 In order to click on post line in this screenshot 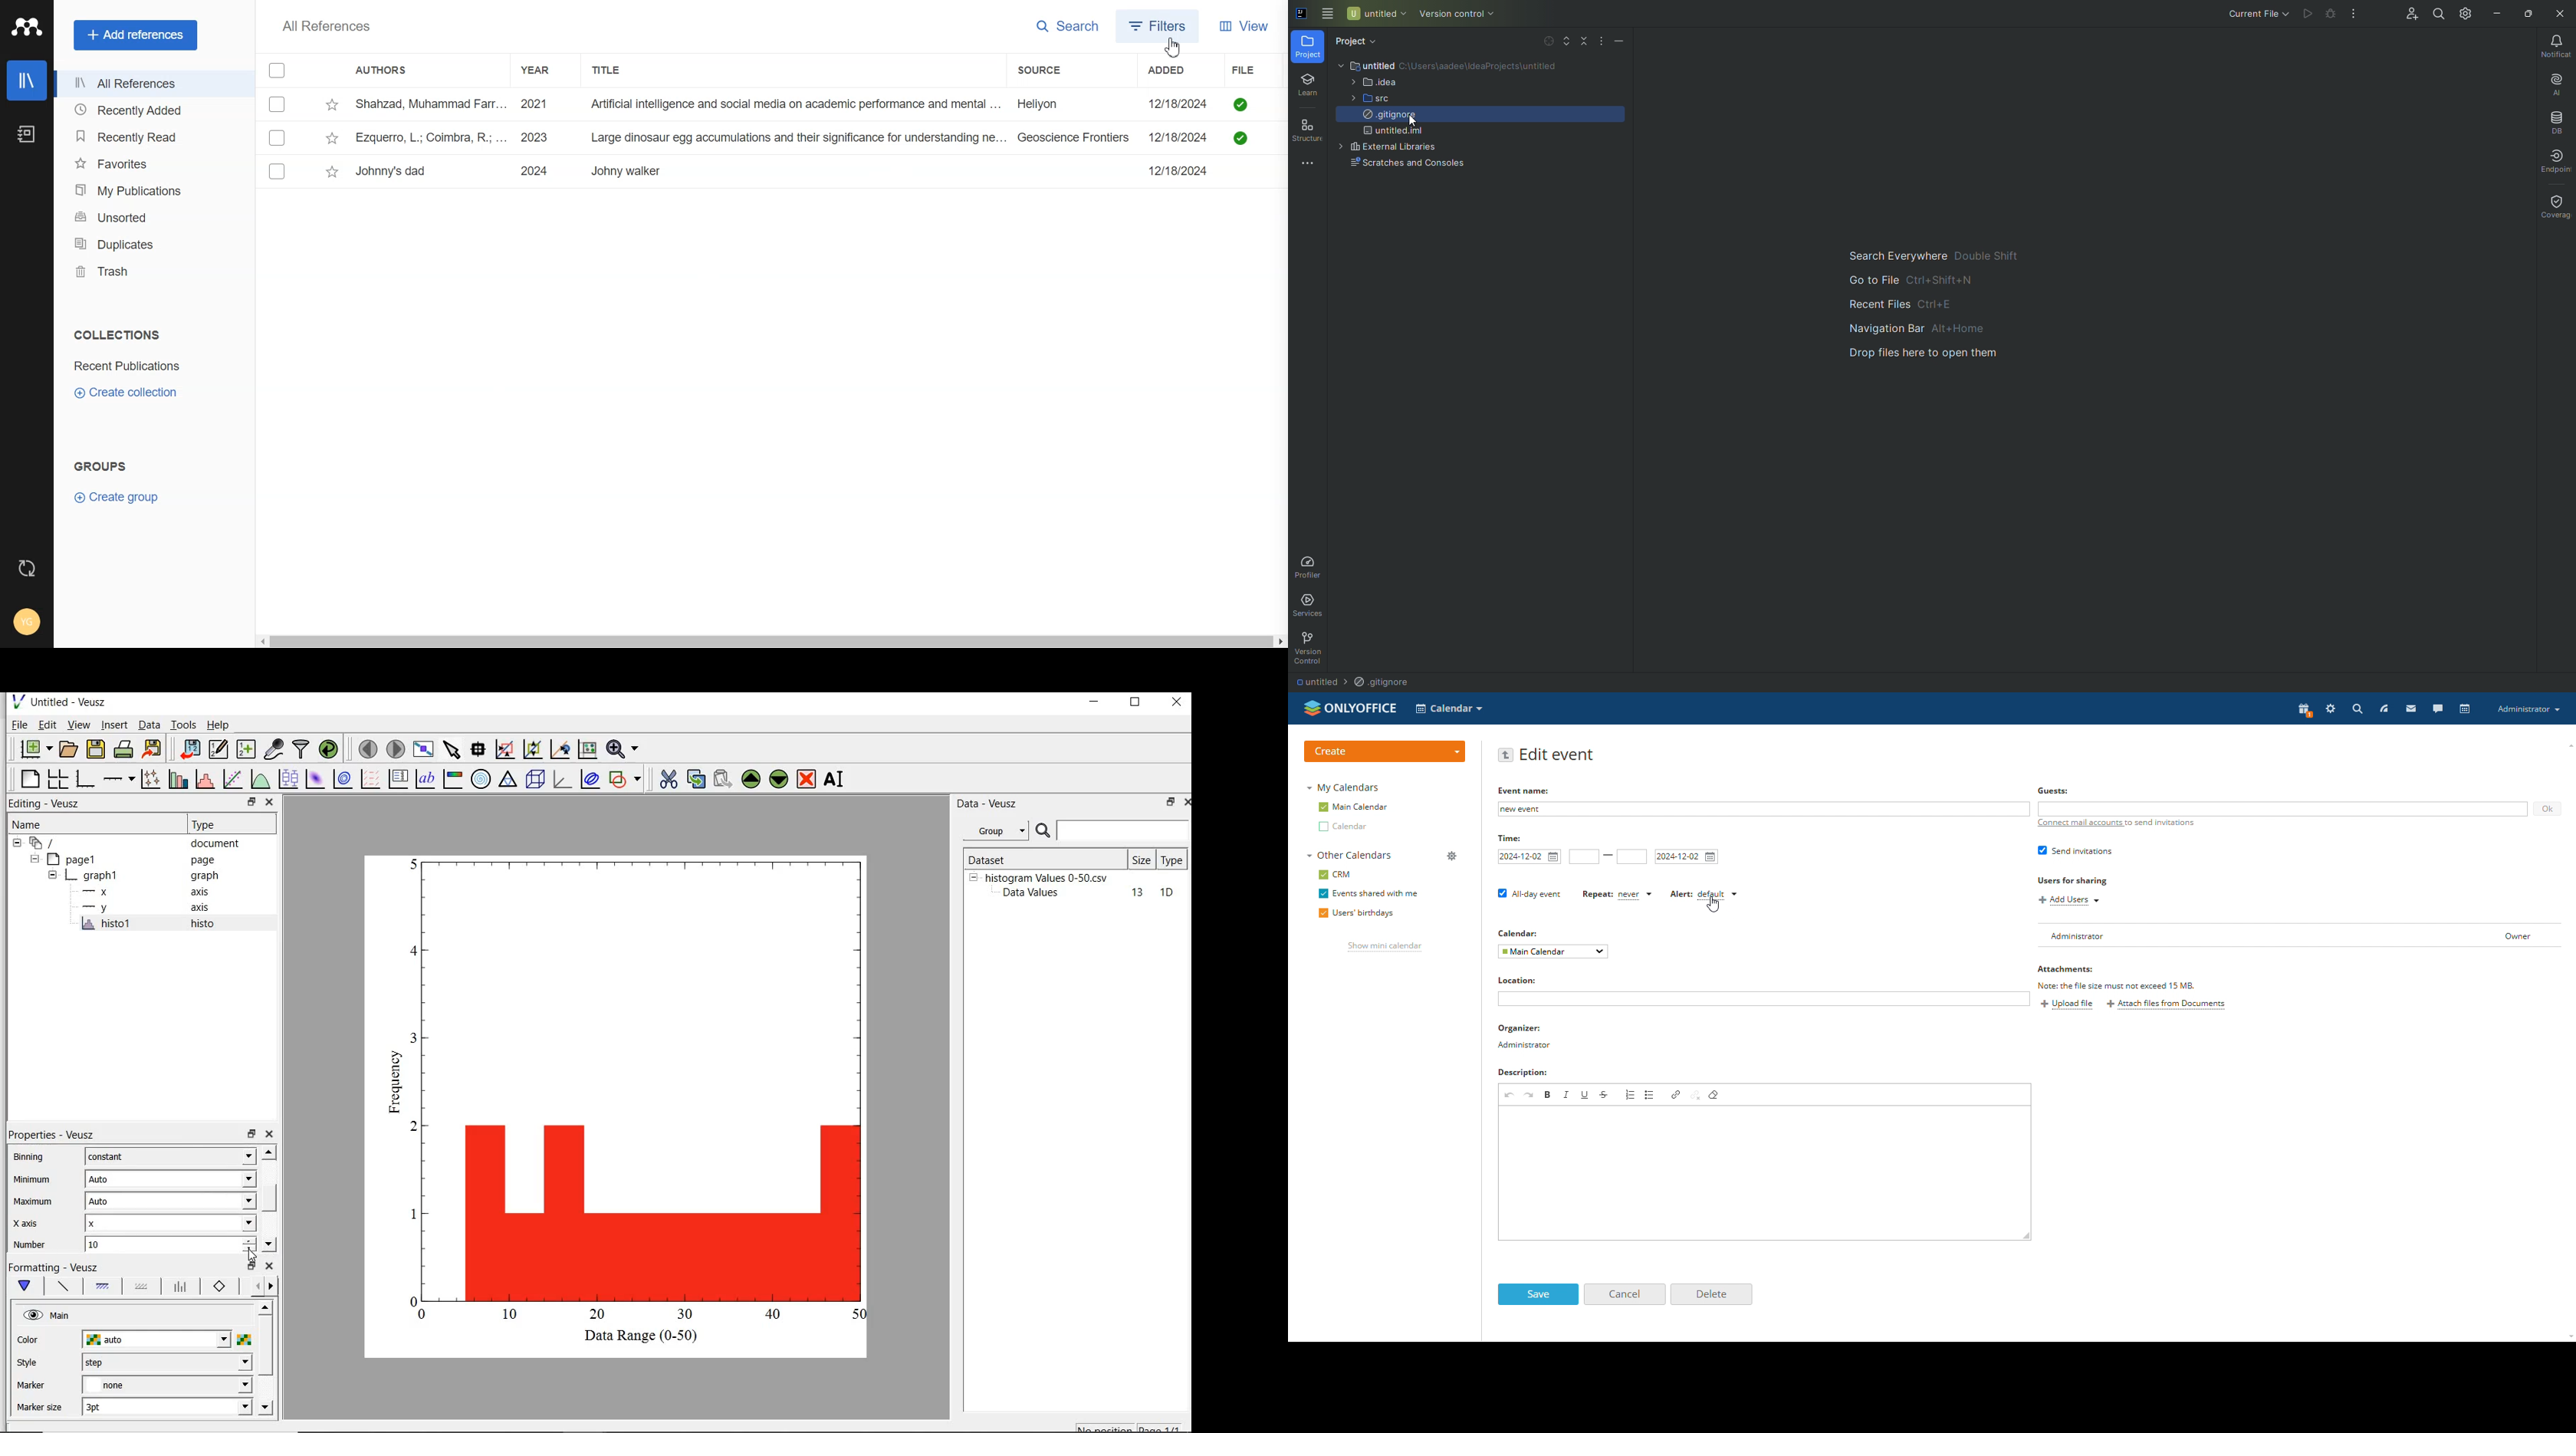, I will do `click(181, 1287)`.